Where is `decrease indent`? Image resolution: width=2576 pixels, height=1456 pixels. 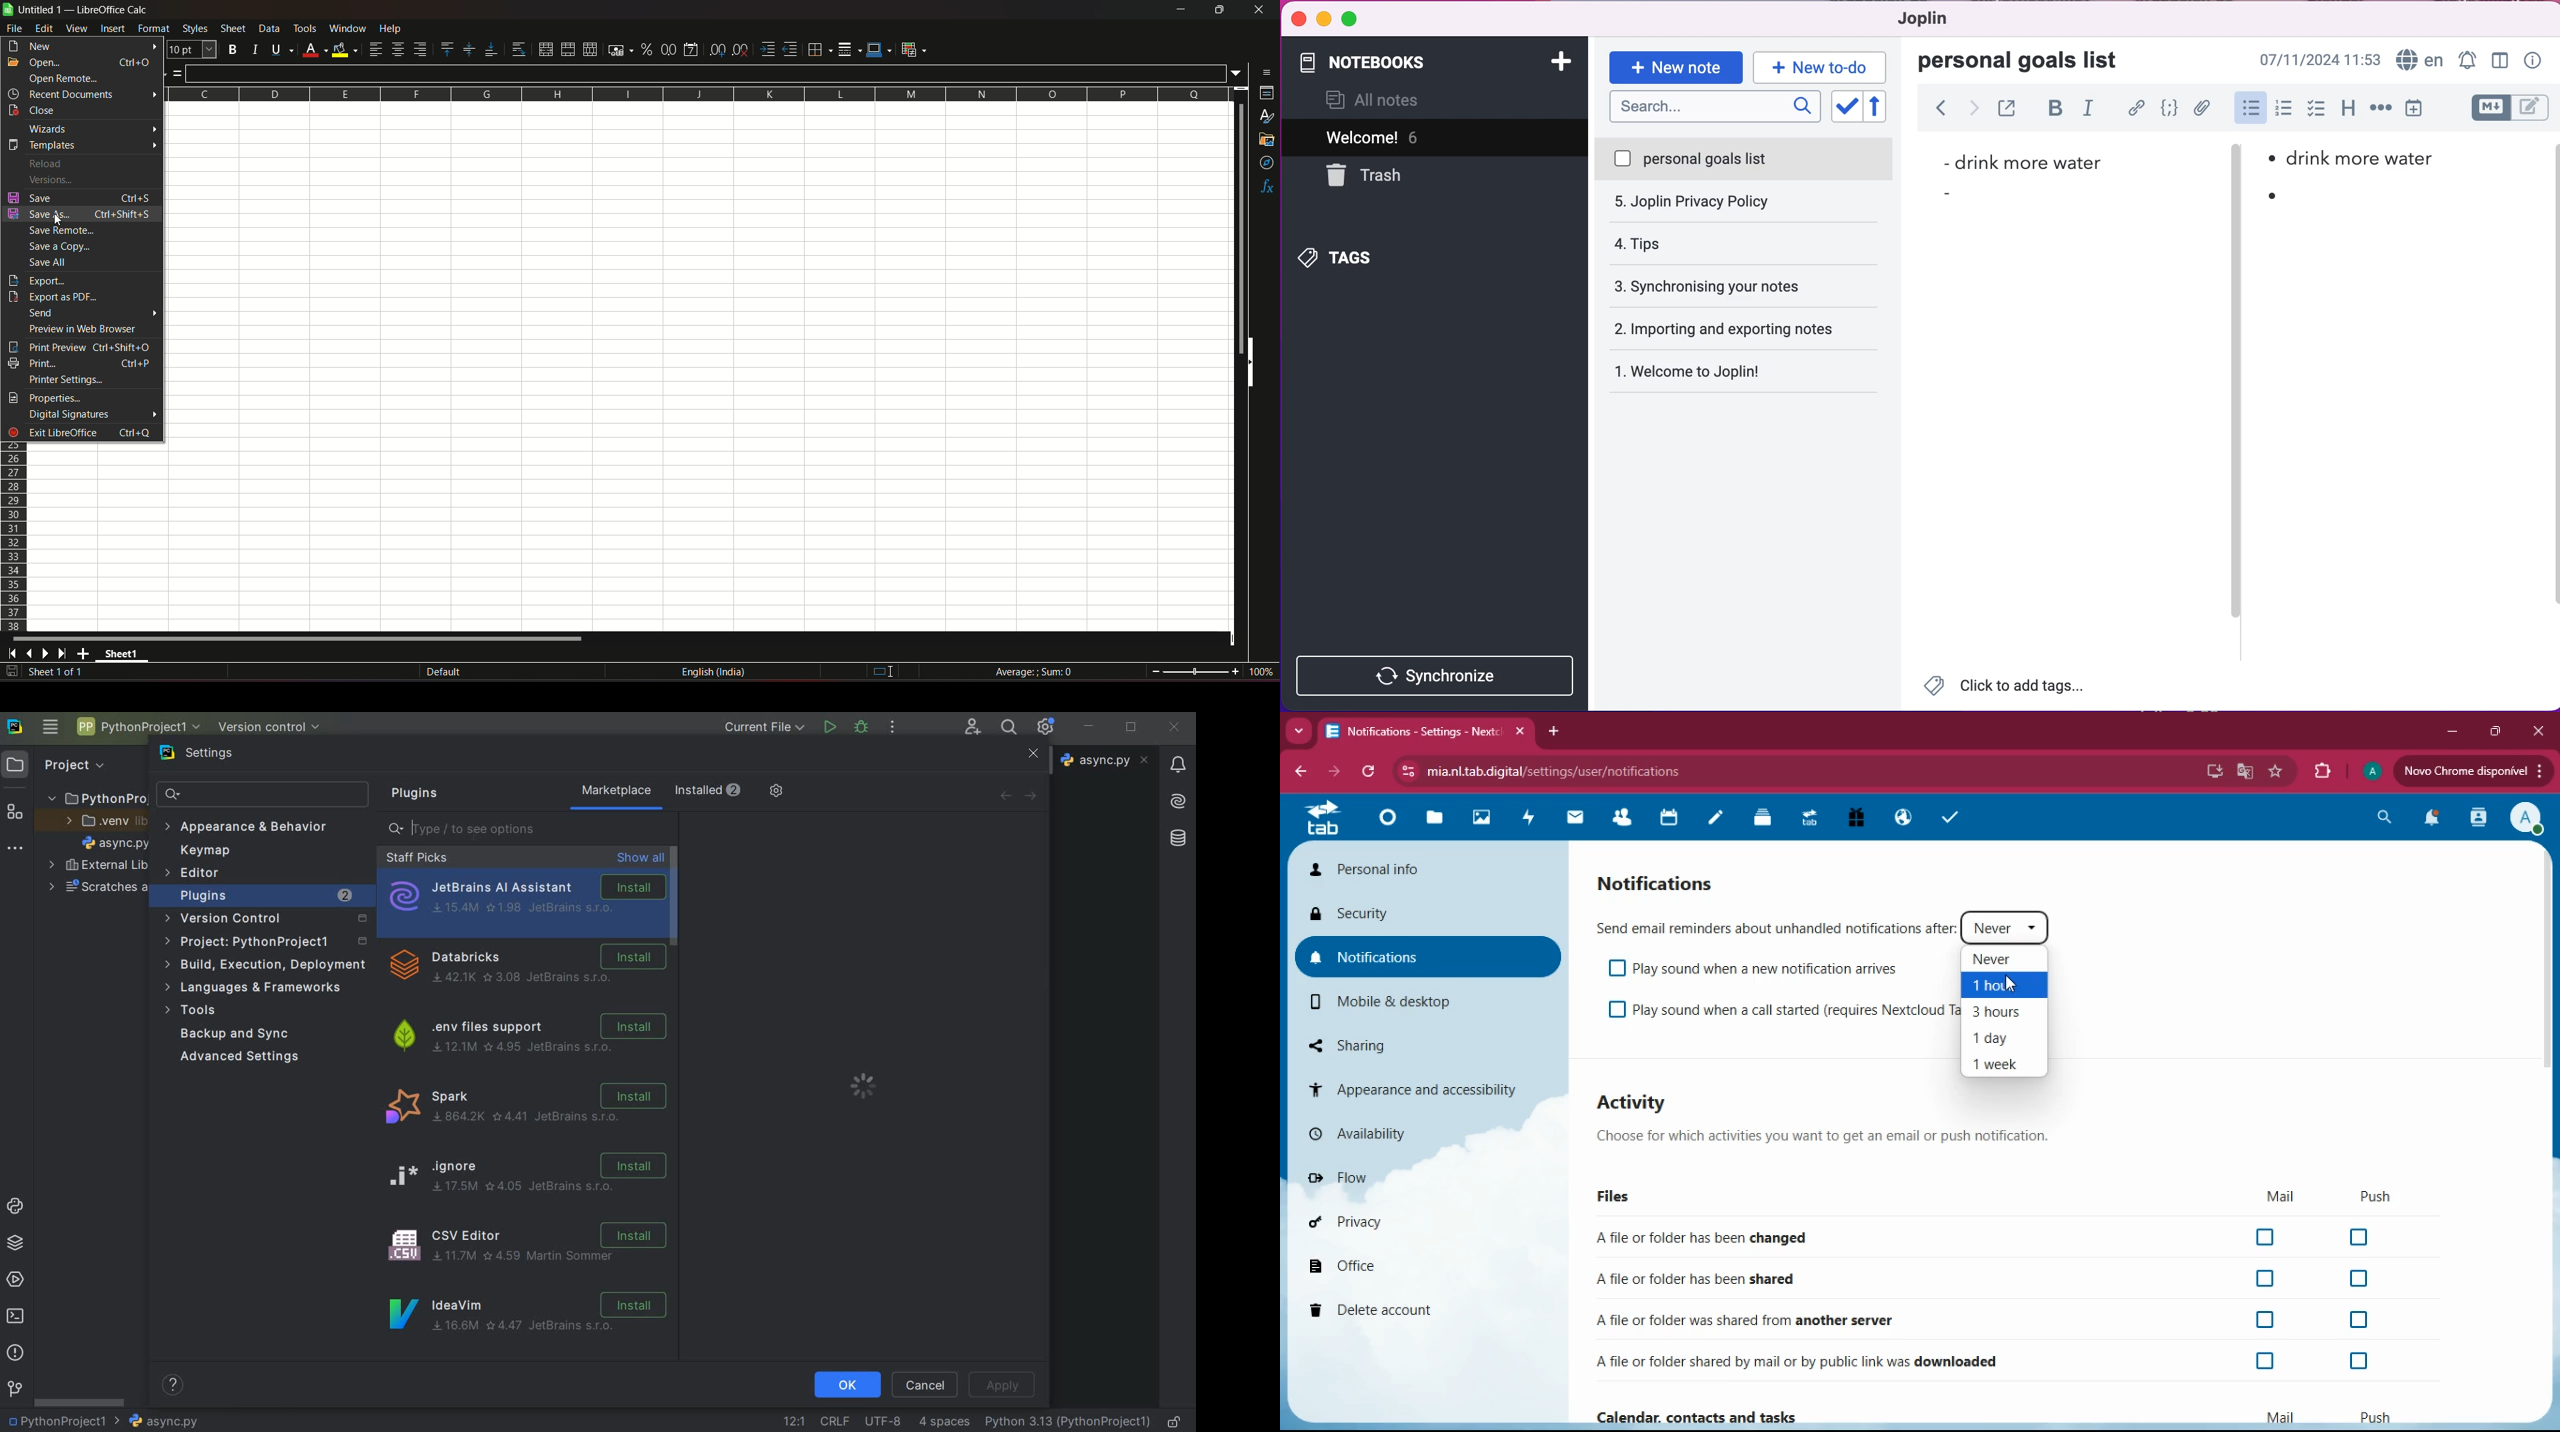 decrease indent is located at coordinates (791, 50).